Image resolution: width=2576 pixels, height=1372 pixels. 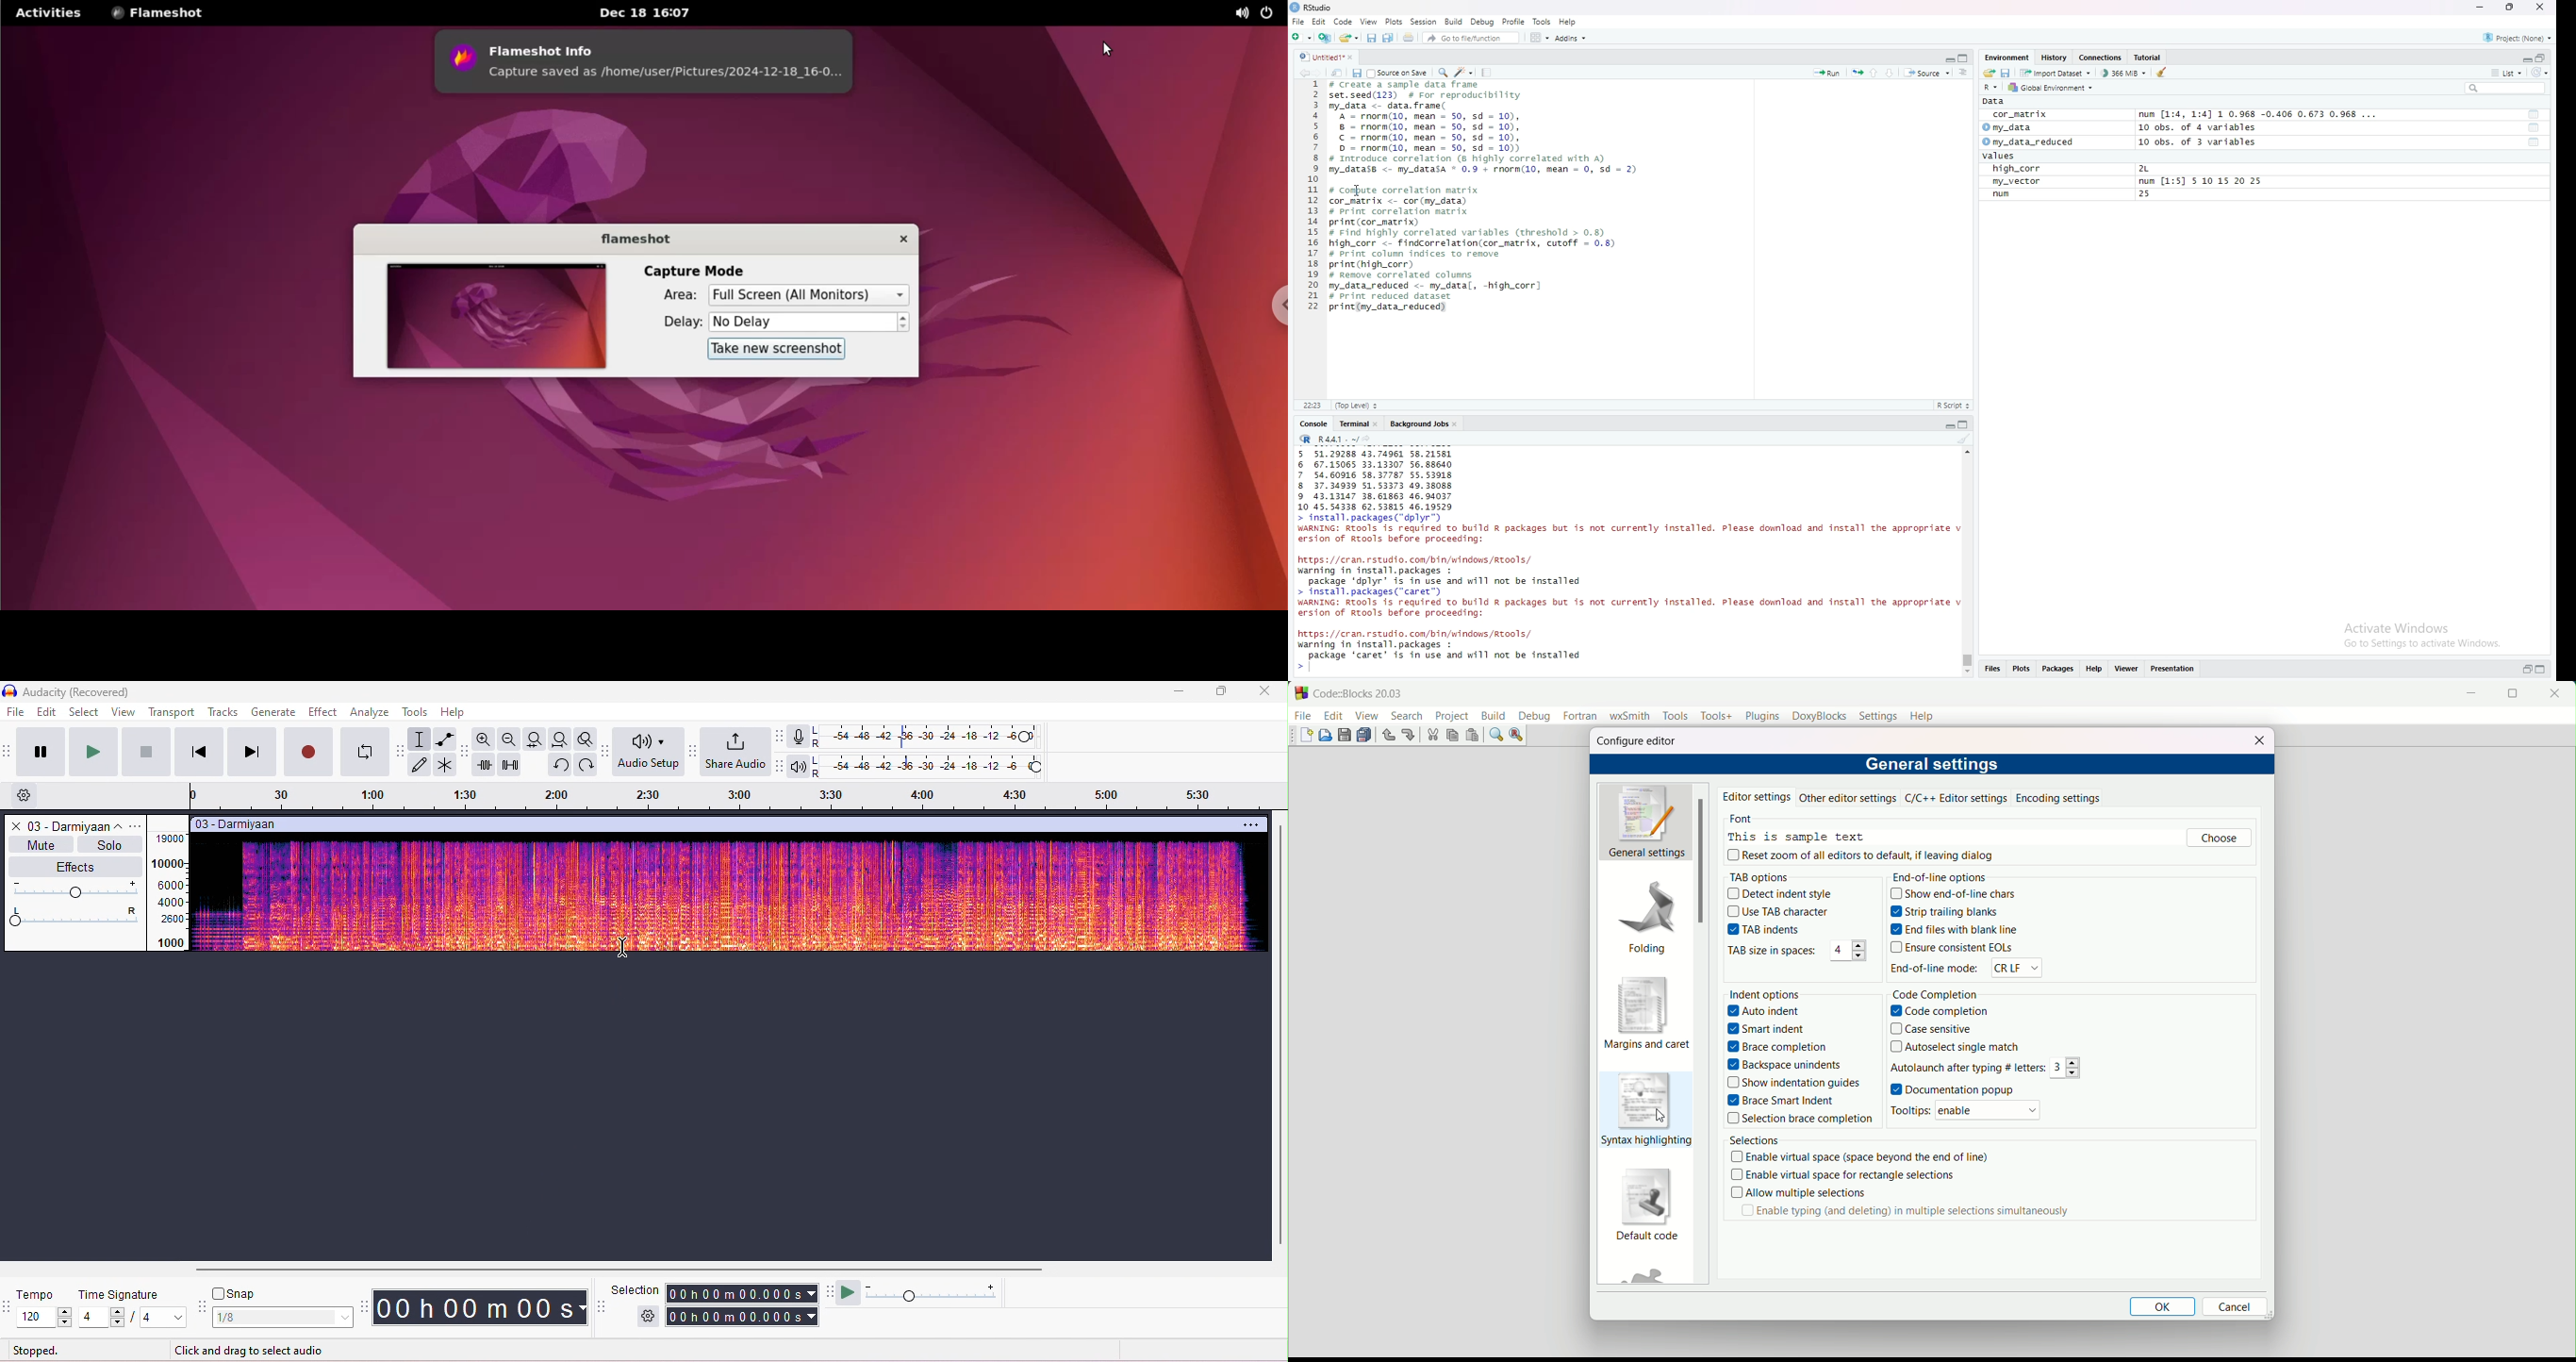 What do you see at coordinates (2527, 669) in the screenshot?
I see `open in separate window` at bounding box center [2527, 669].